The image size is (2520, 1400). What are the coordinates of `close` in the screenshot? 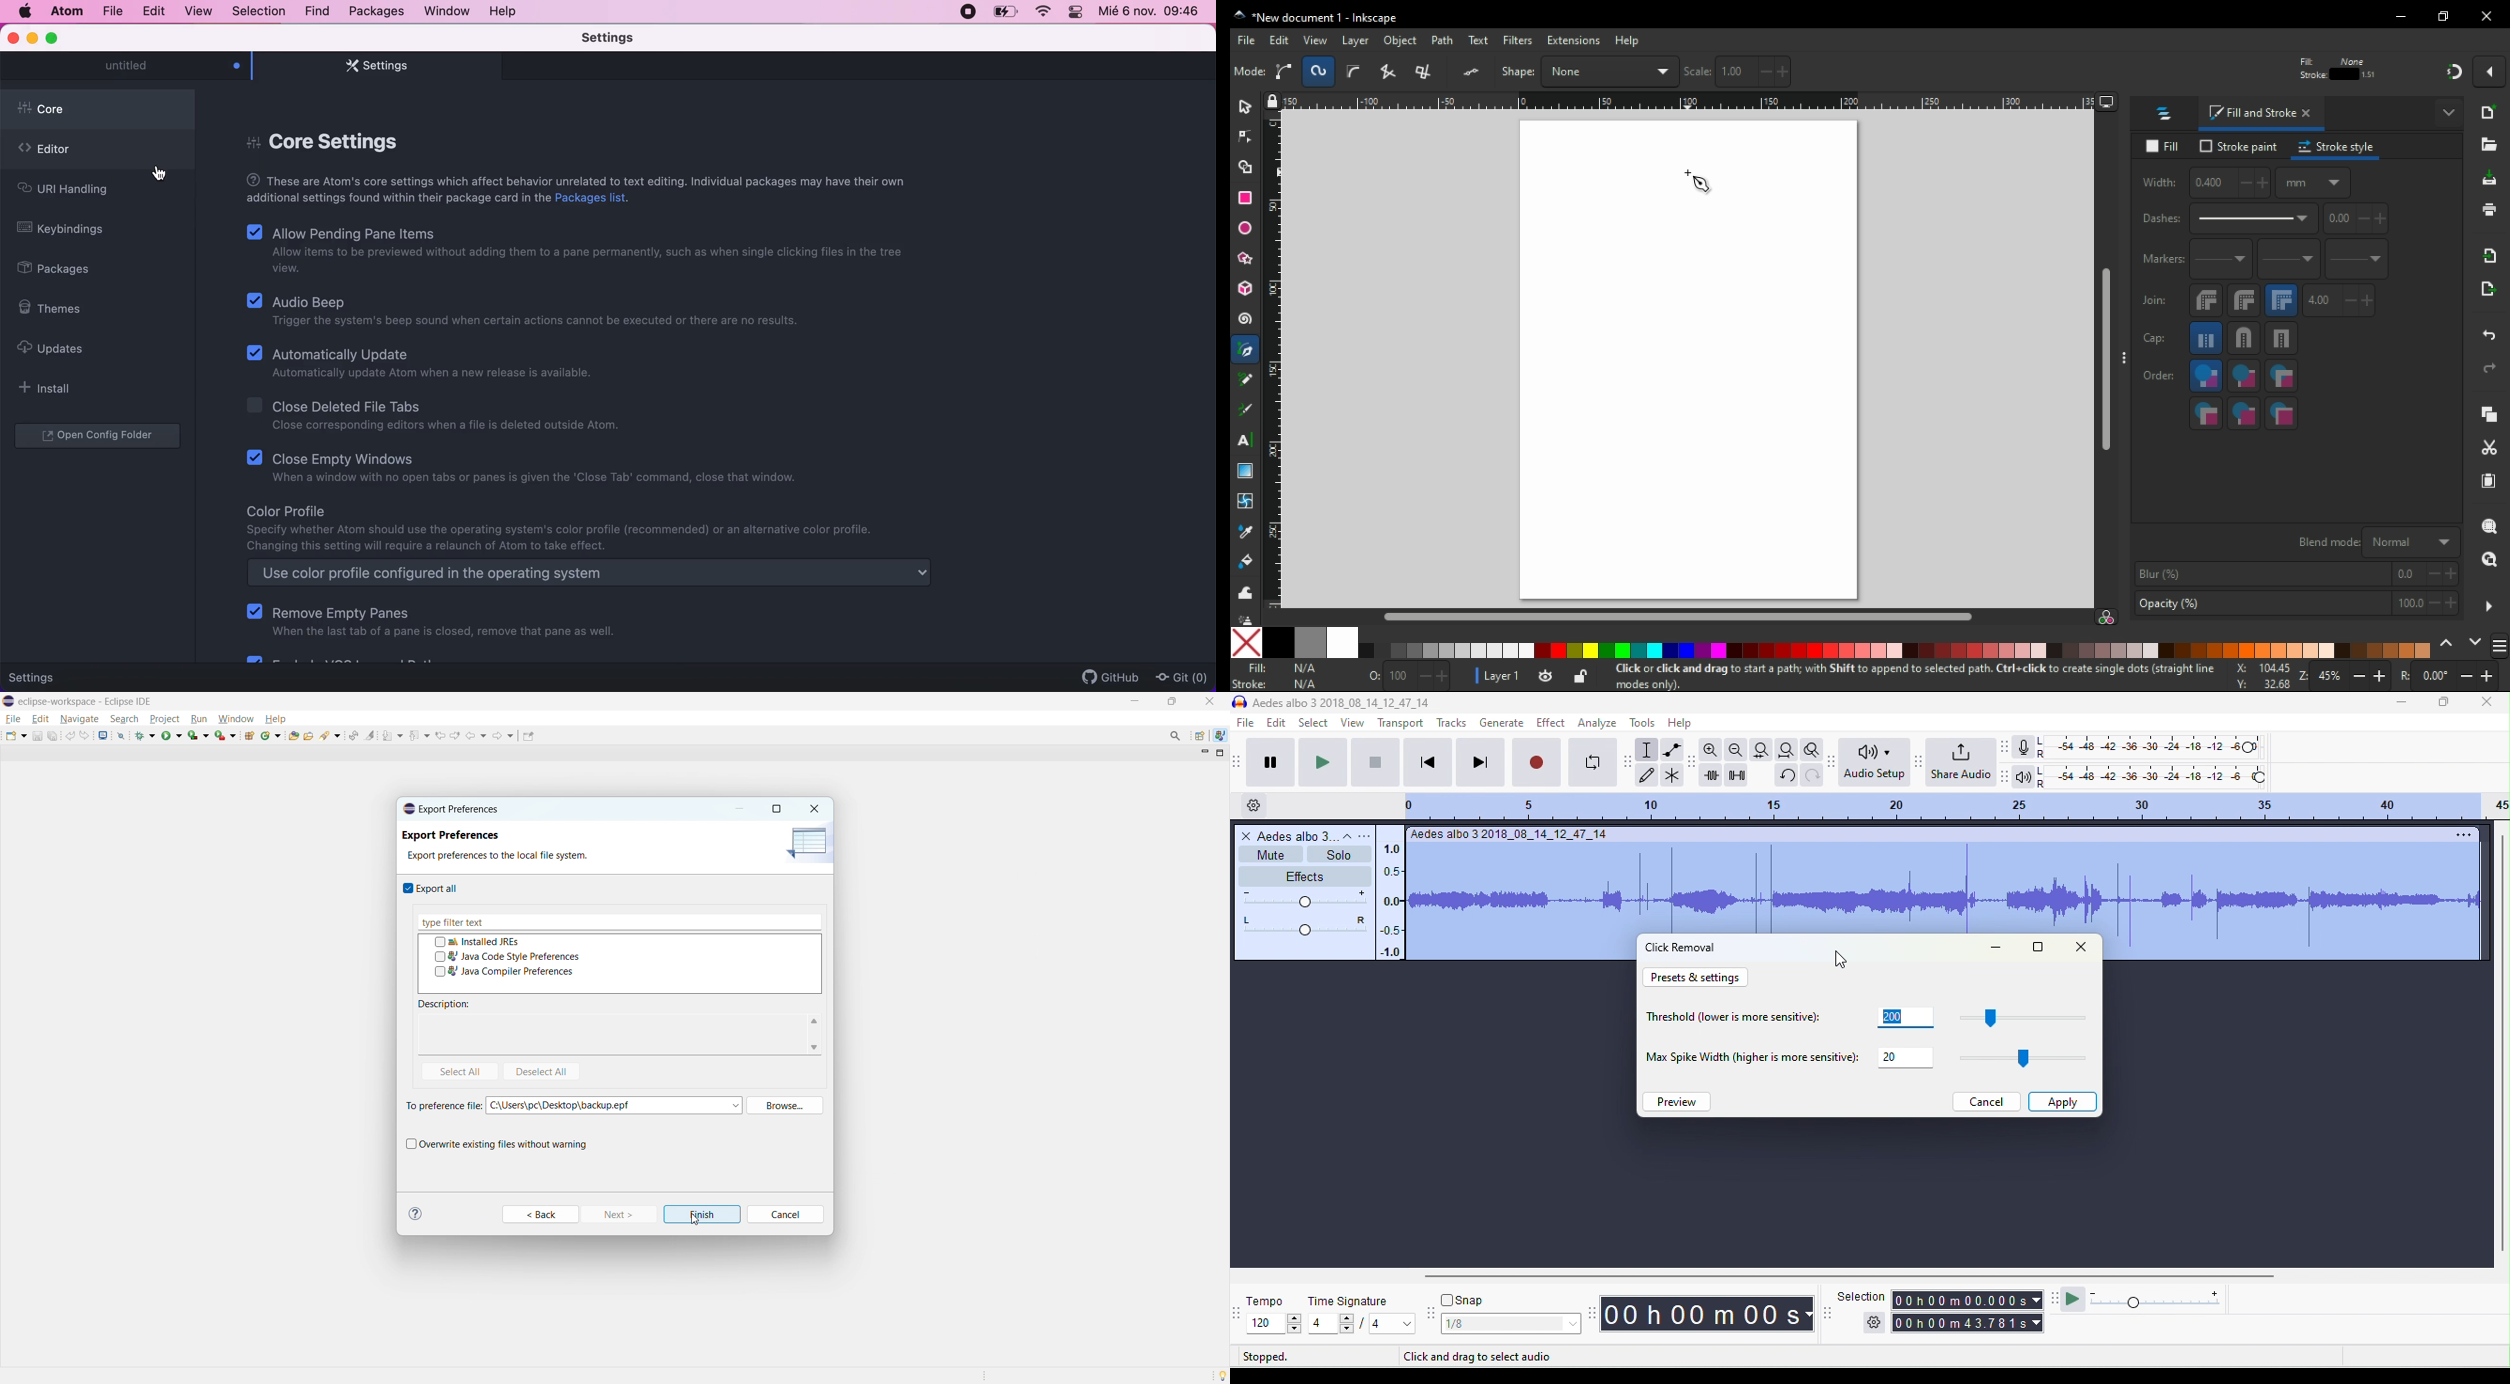 It's located at (1209, 701).